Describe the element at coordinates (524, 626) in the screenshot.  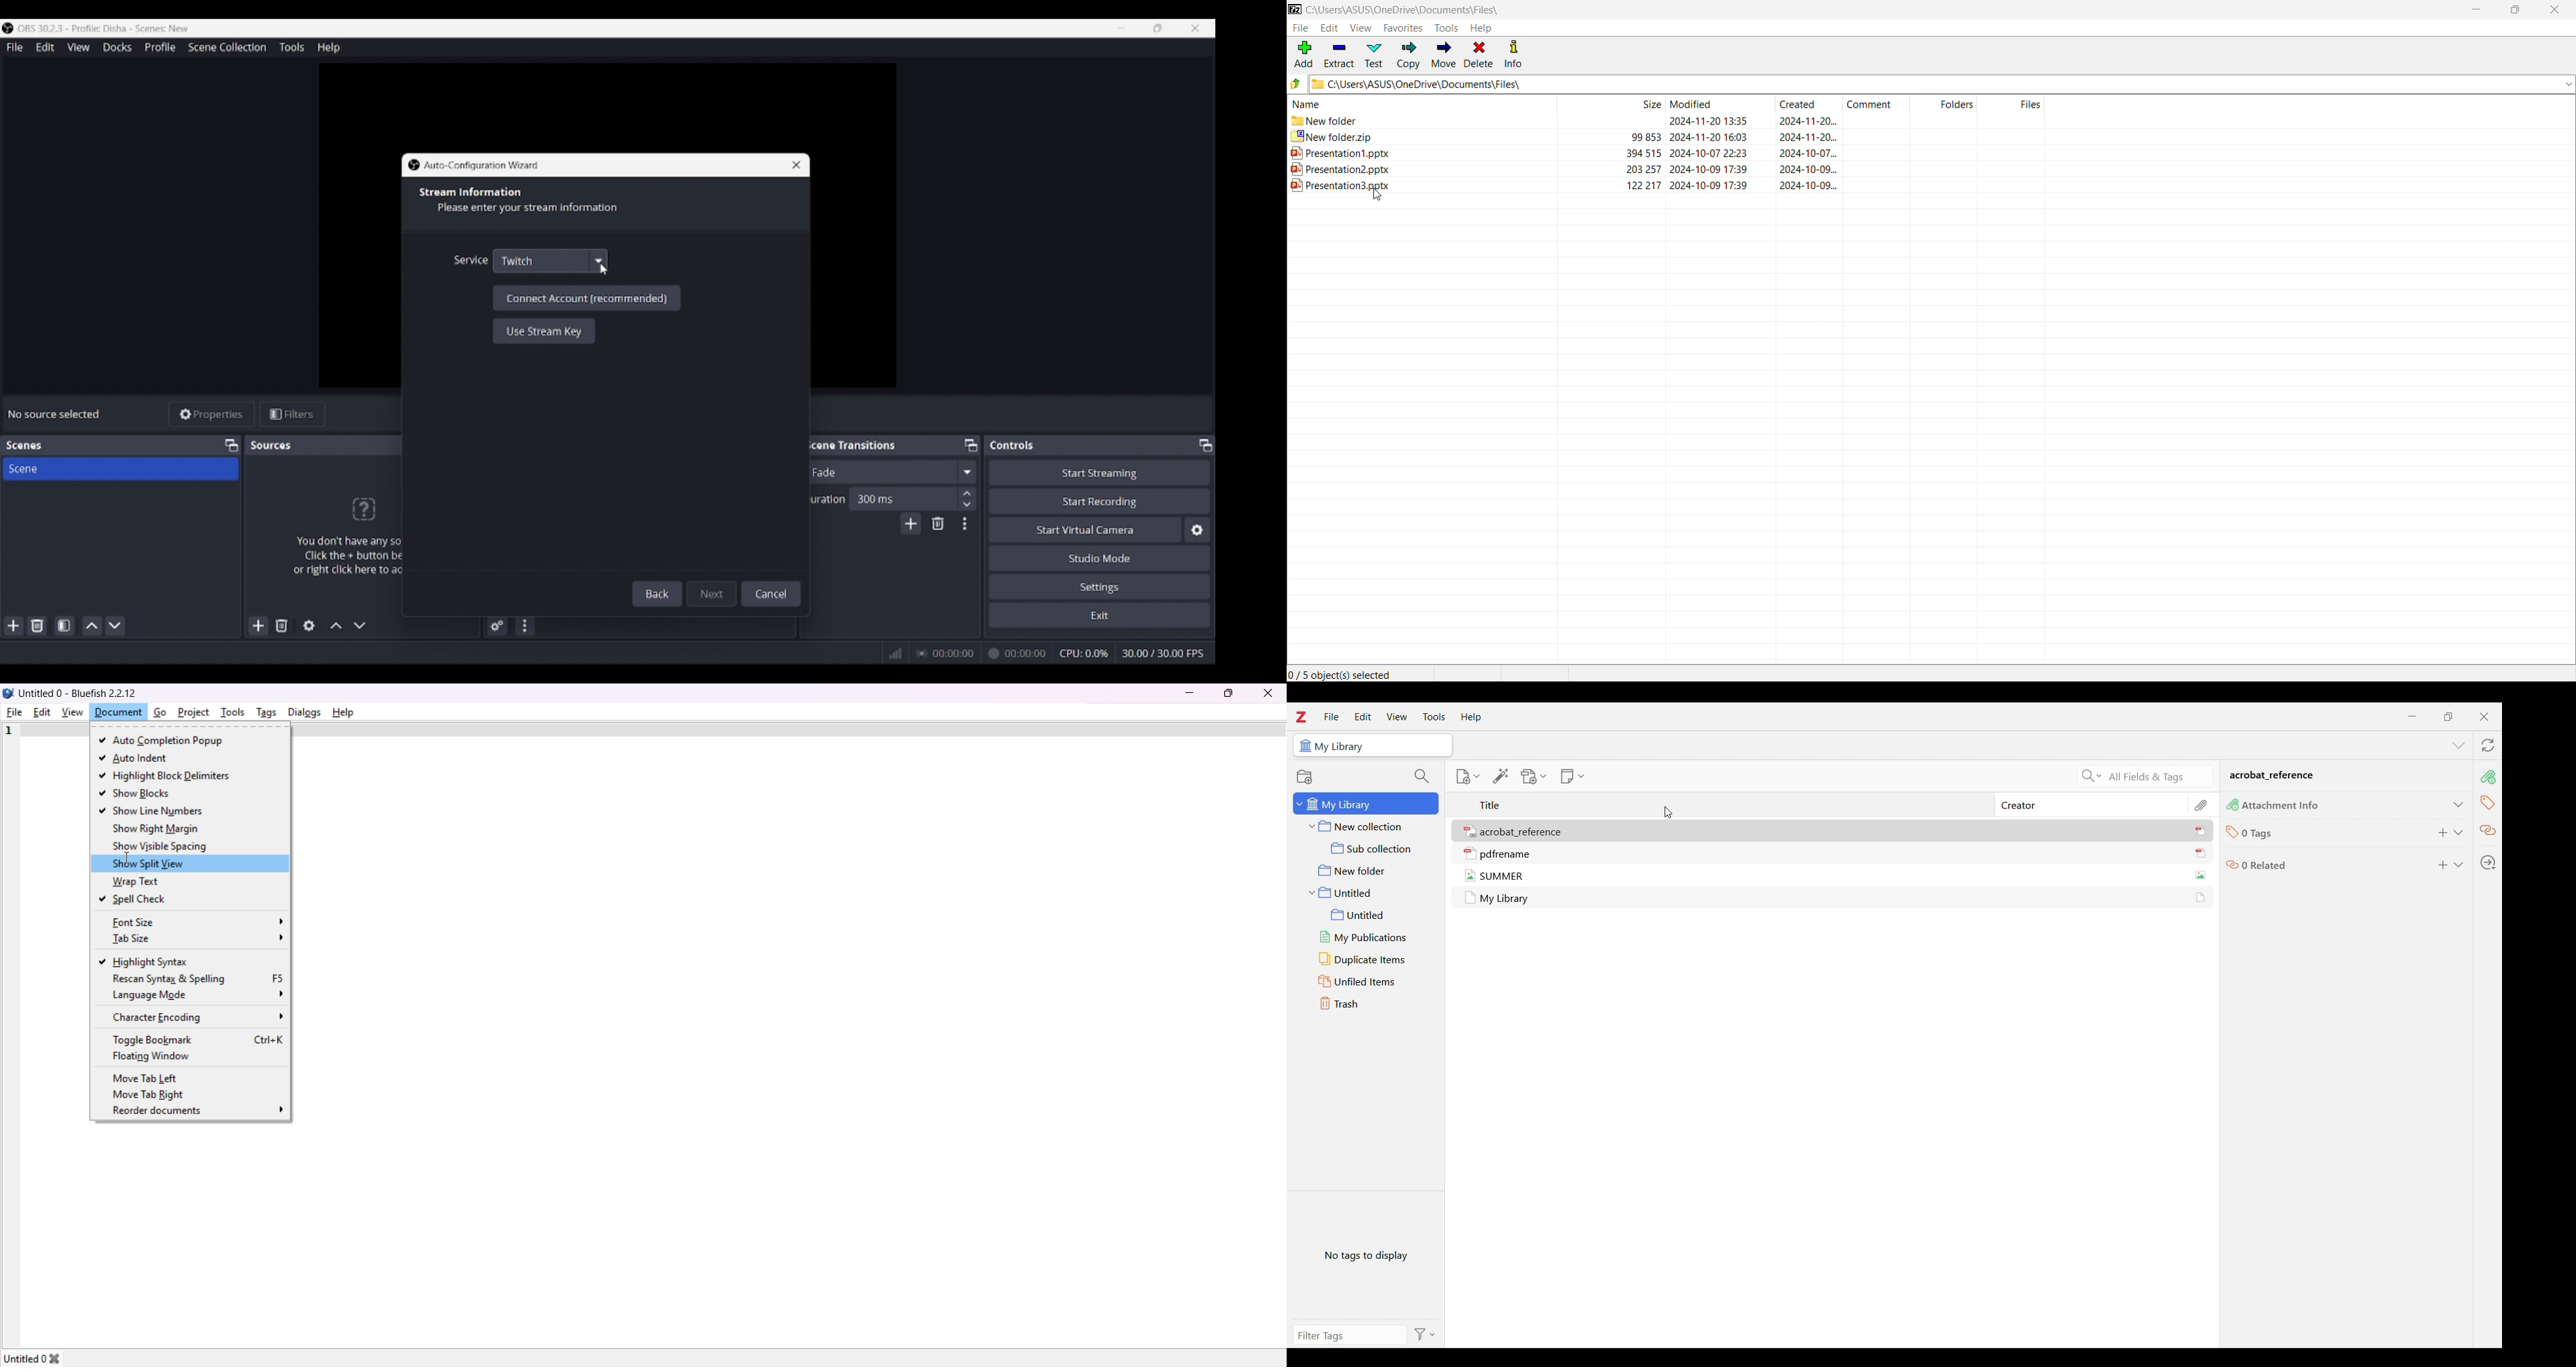
I see `Audio mixer menu` at that location.